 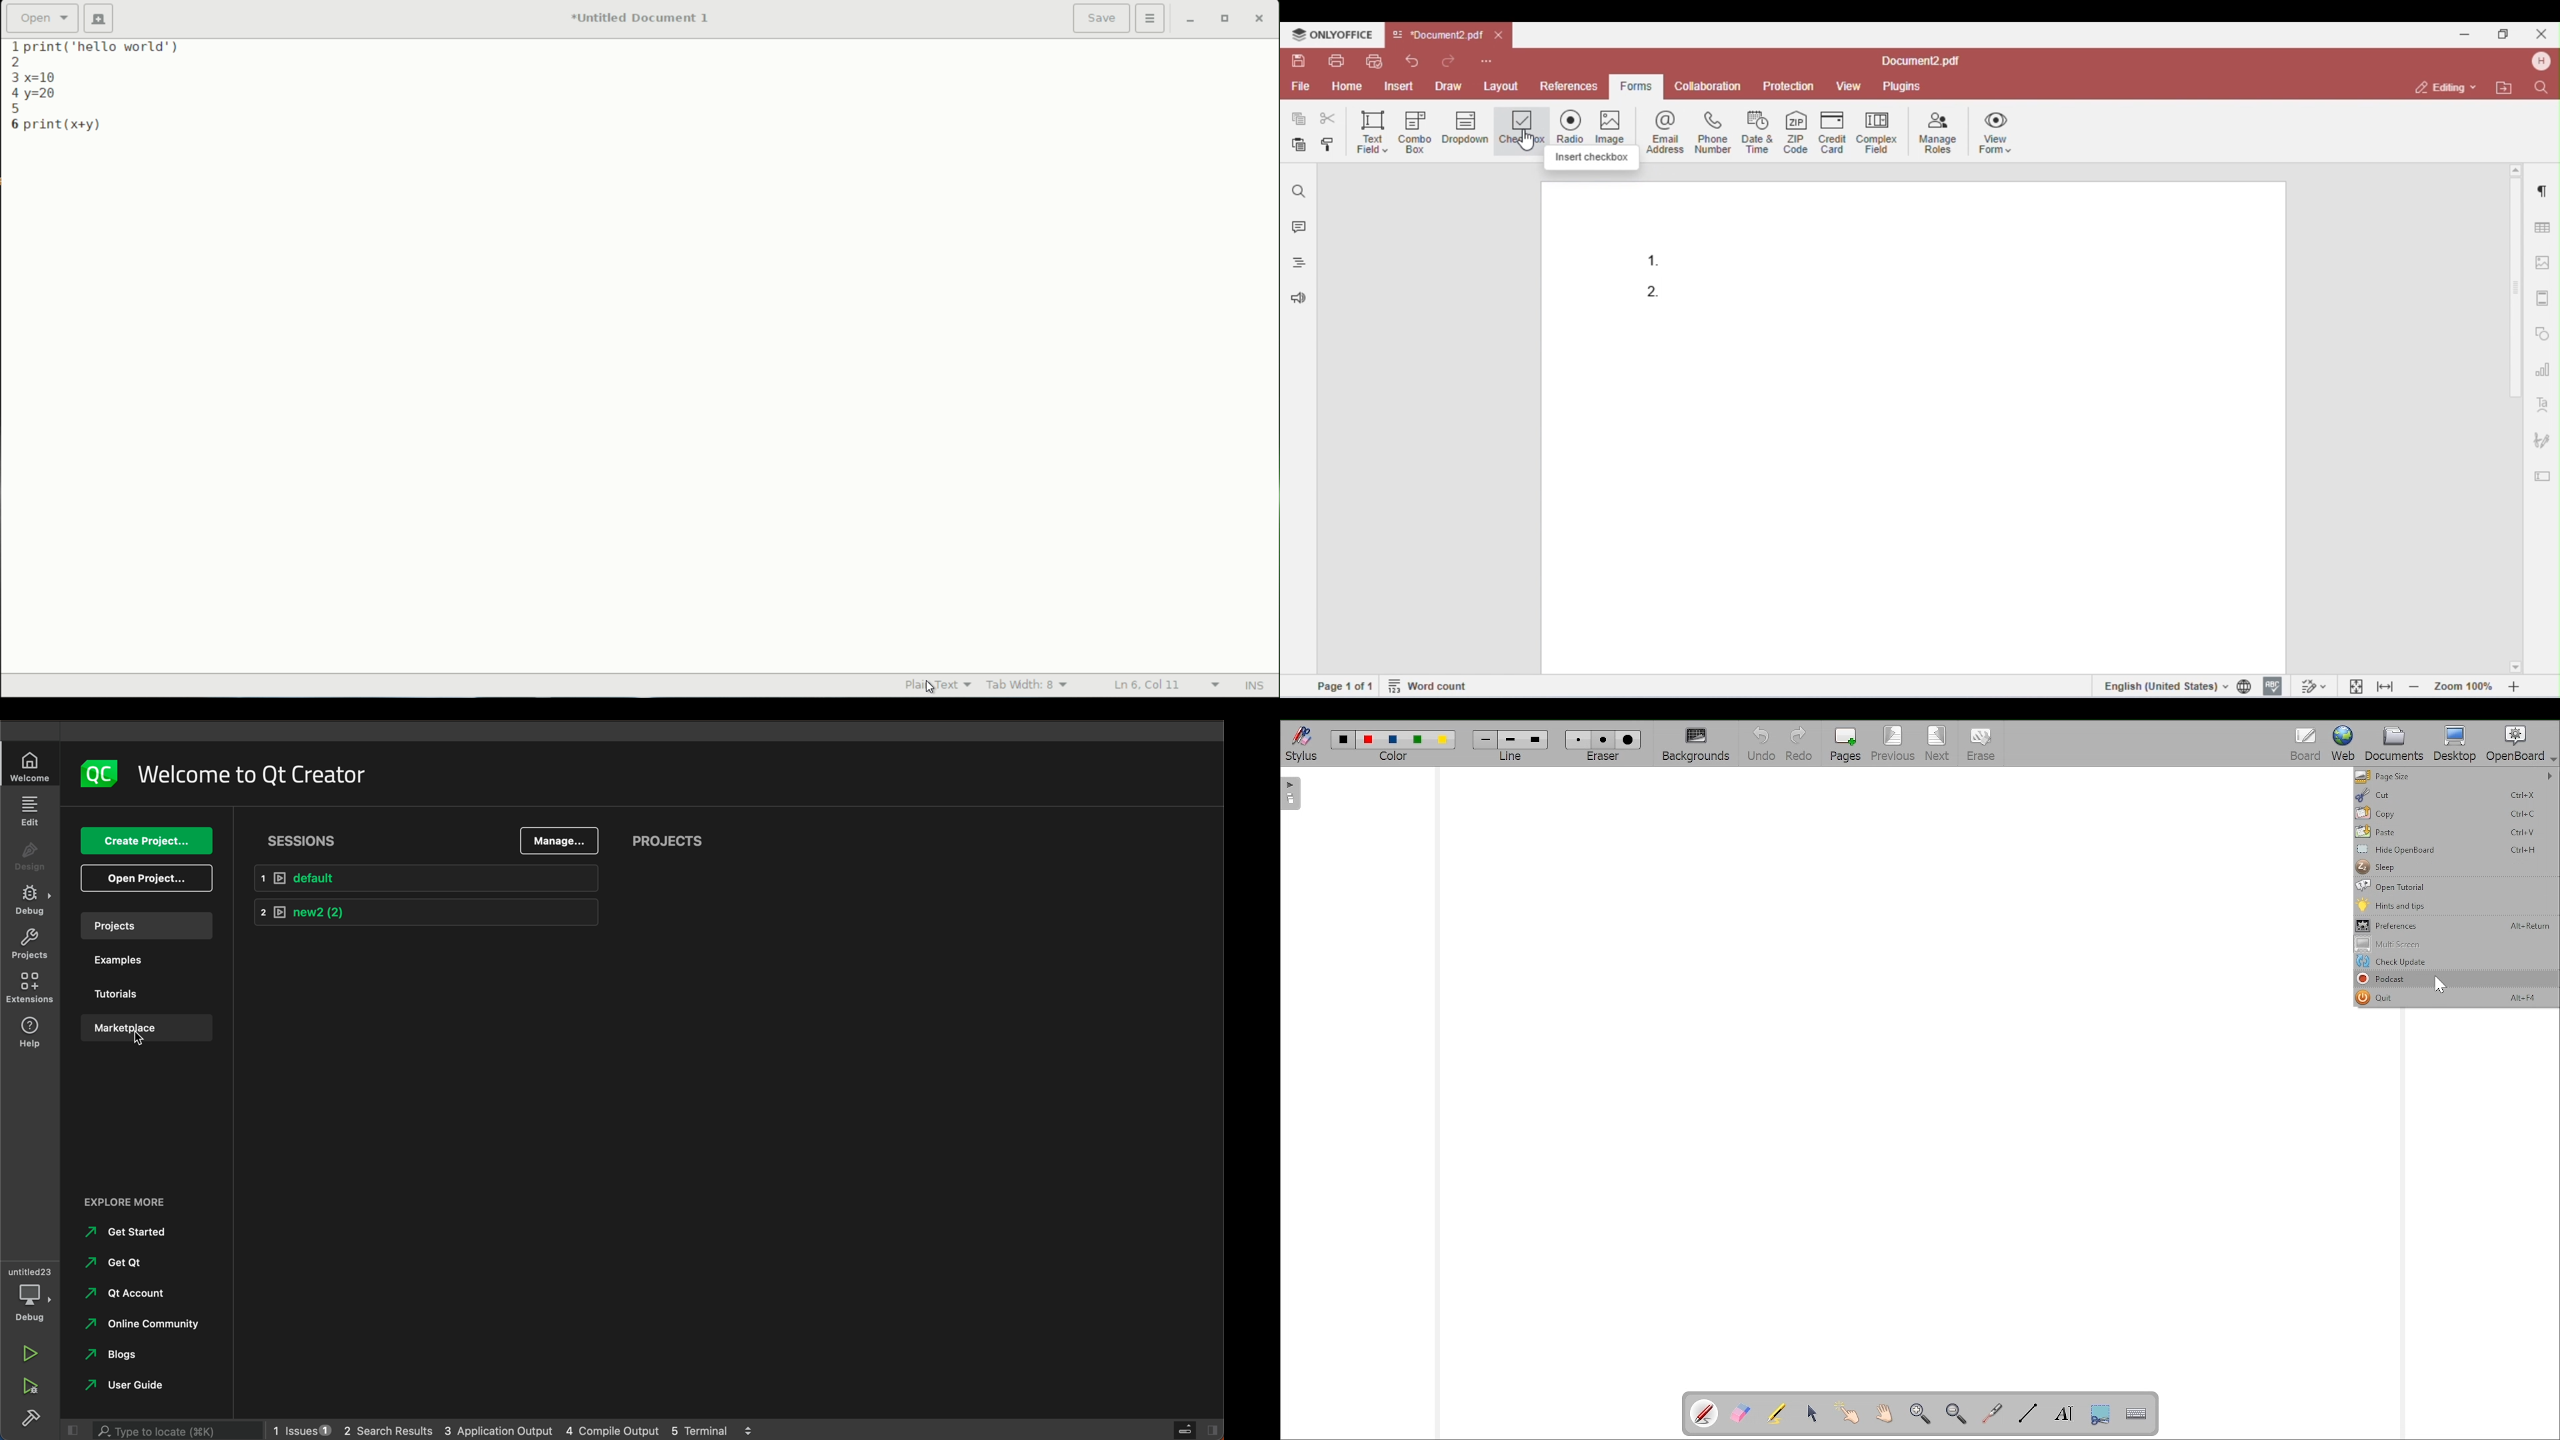 What do you see at coordinates (142, 995) in the screenshot?
I see `tutorials` at bounding box center [142, 995].